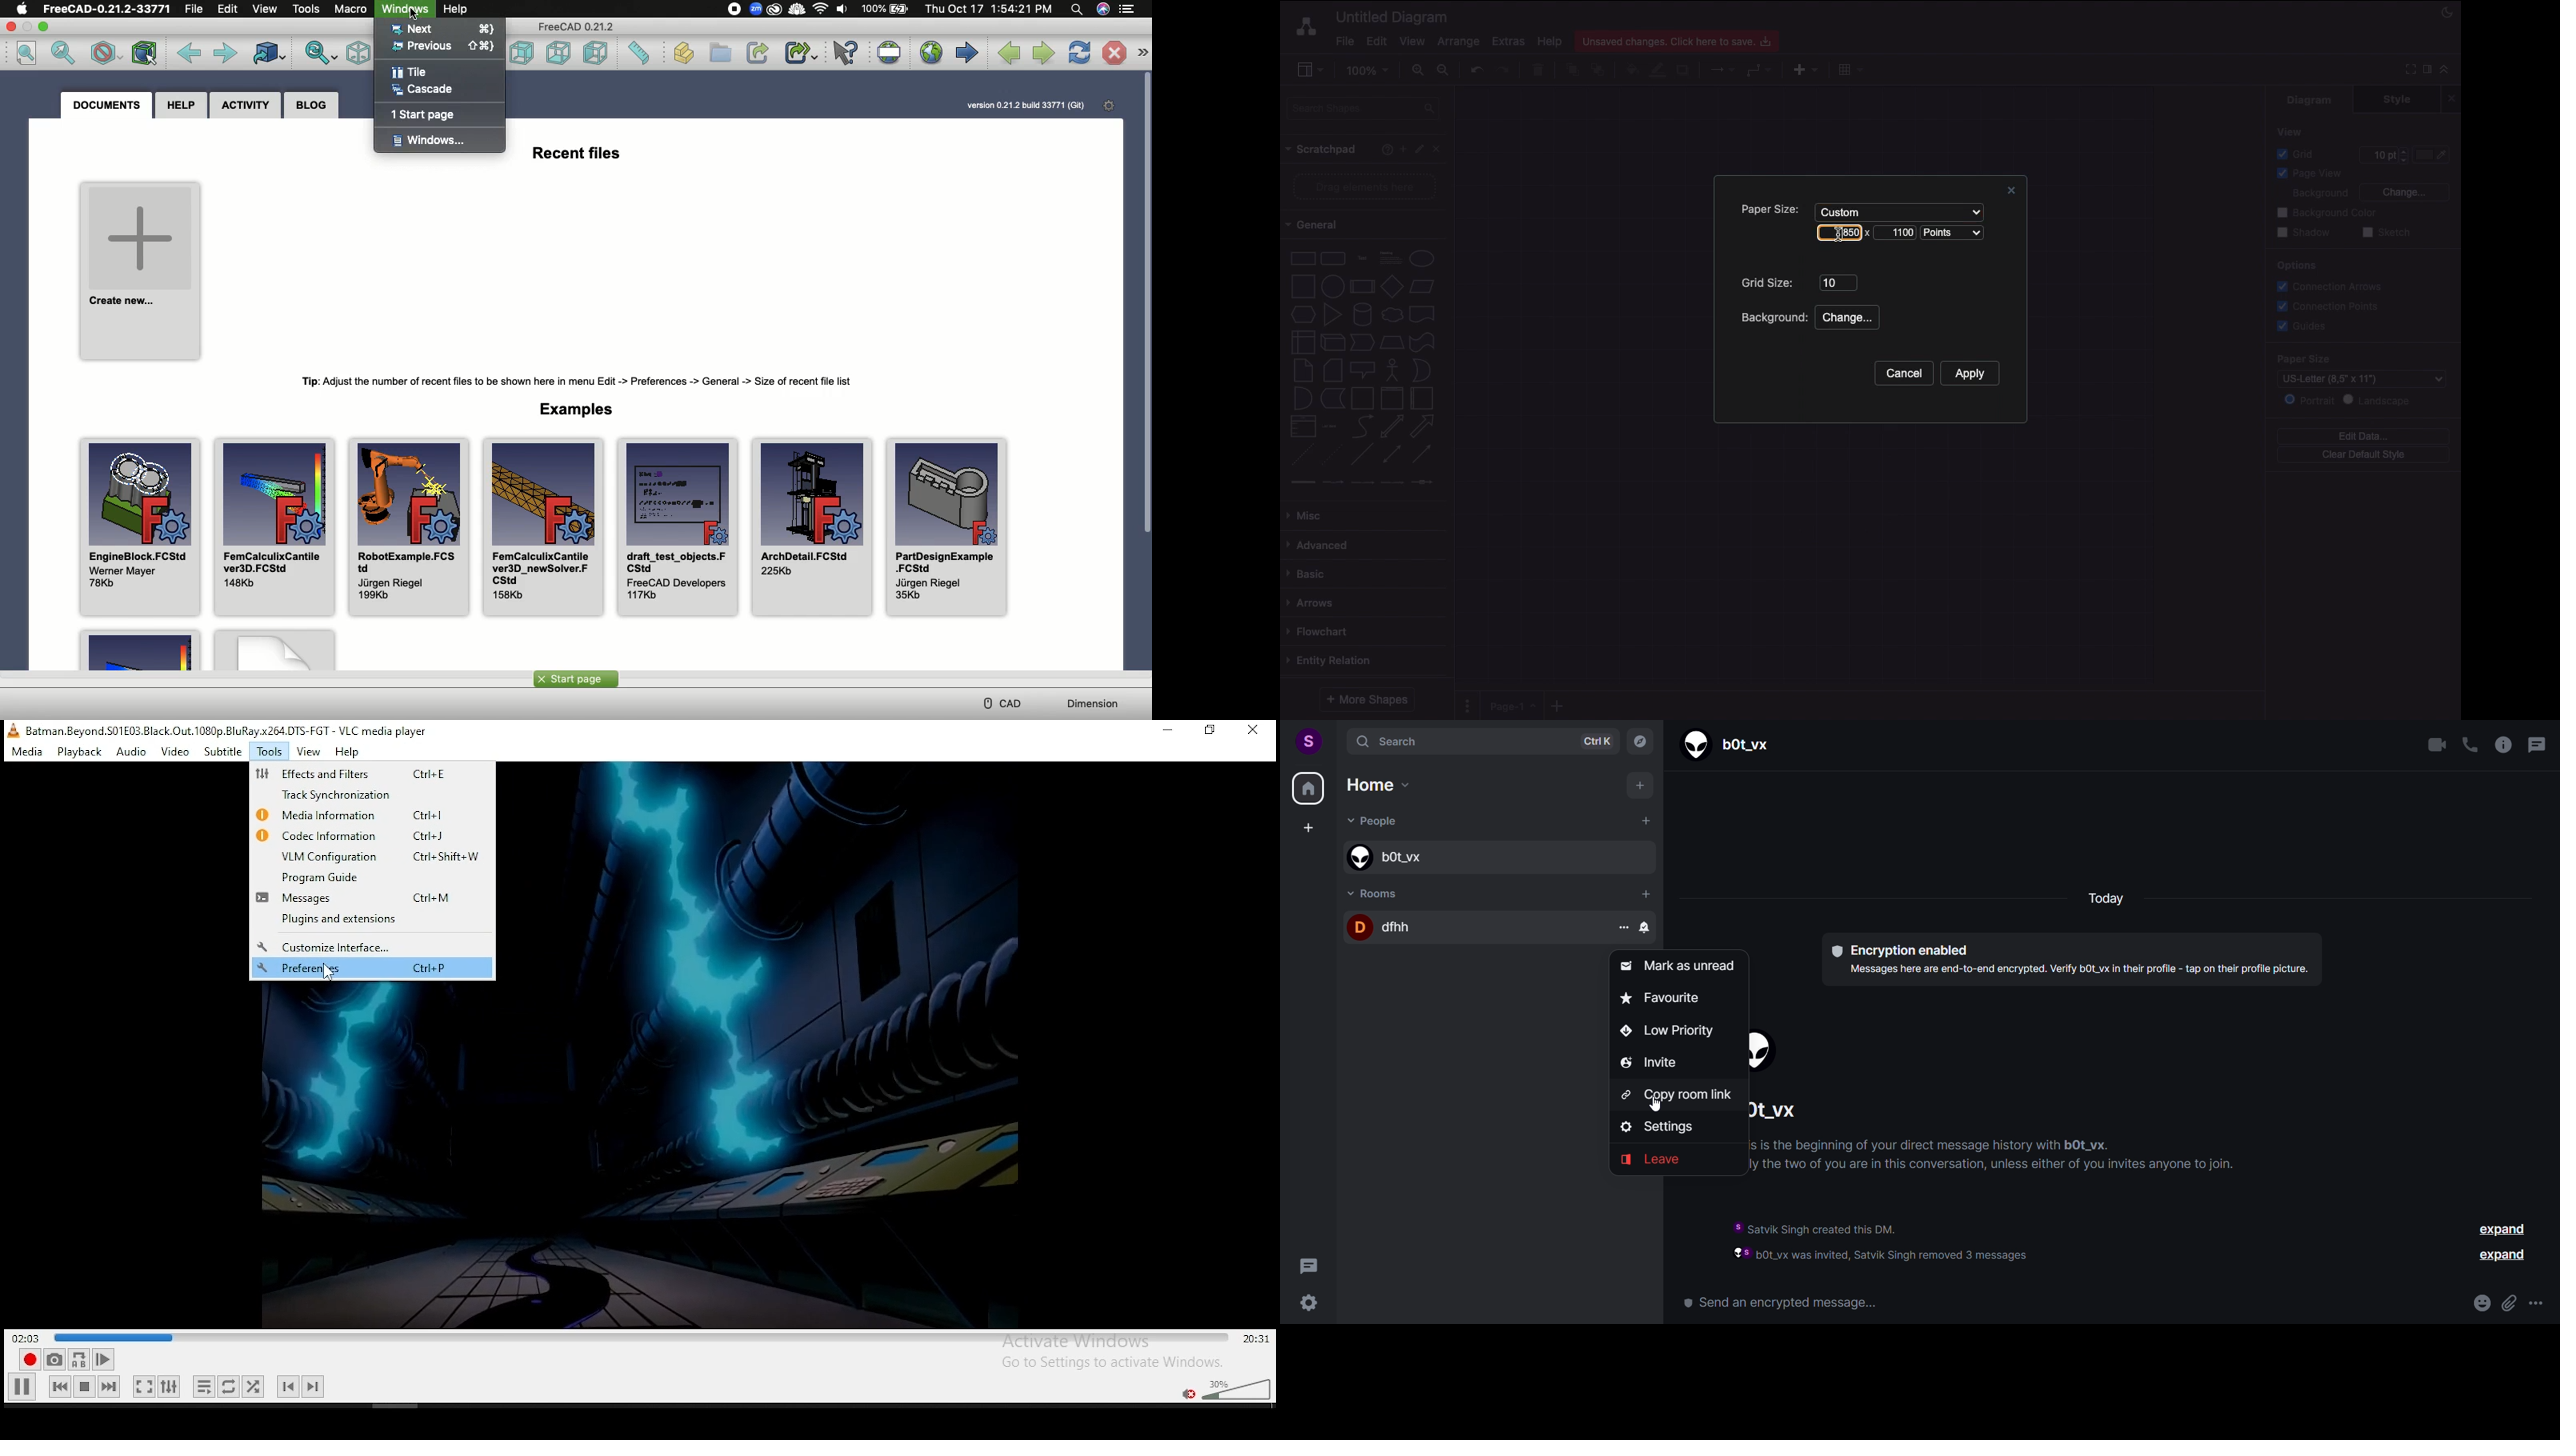 The height and width of the screenshot is (1456, 2576). I want to click on video, so click(174, 752).